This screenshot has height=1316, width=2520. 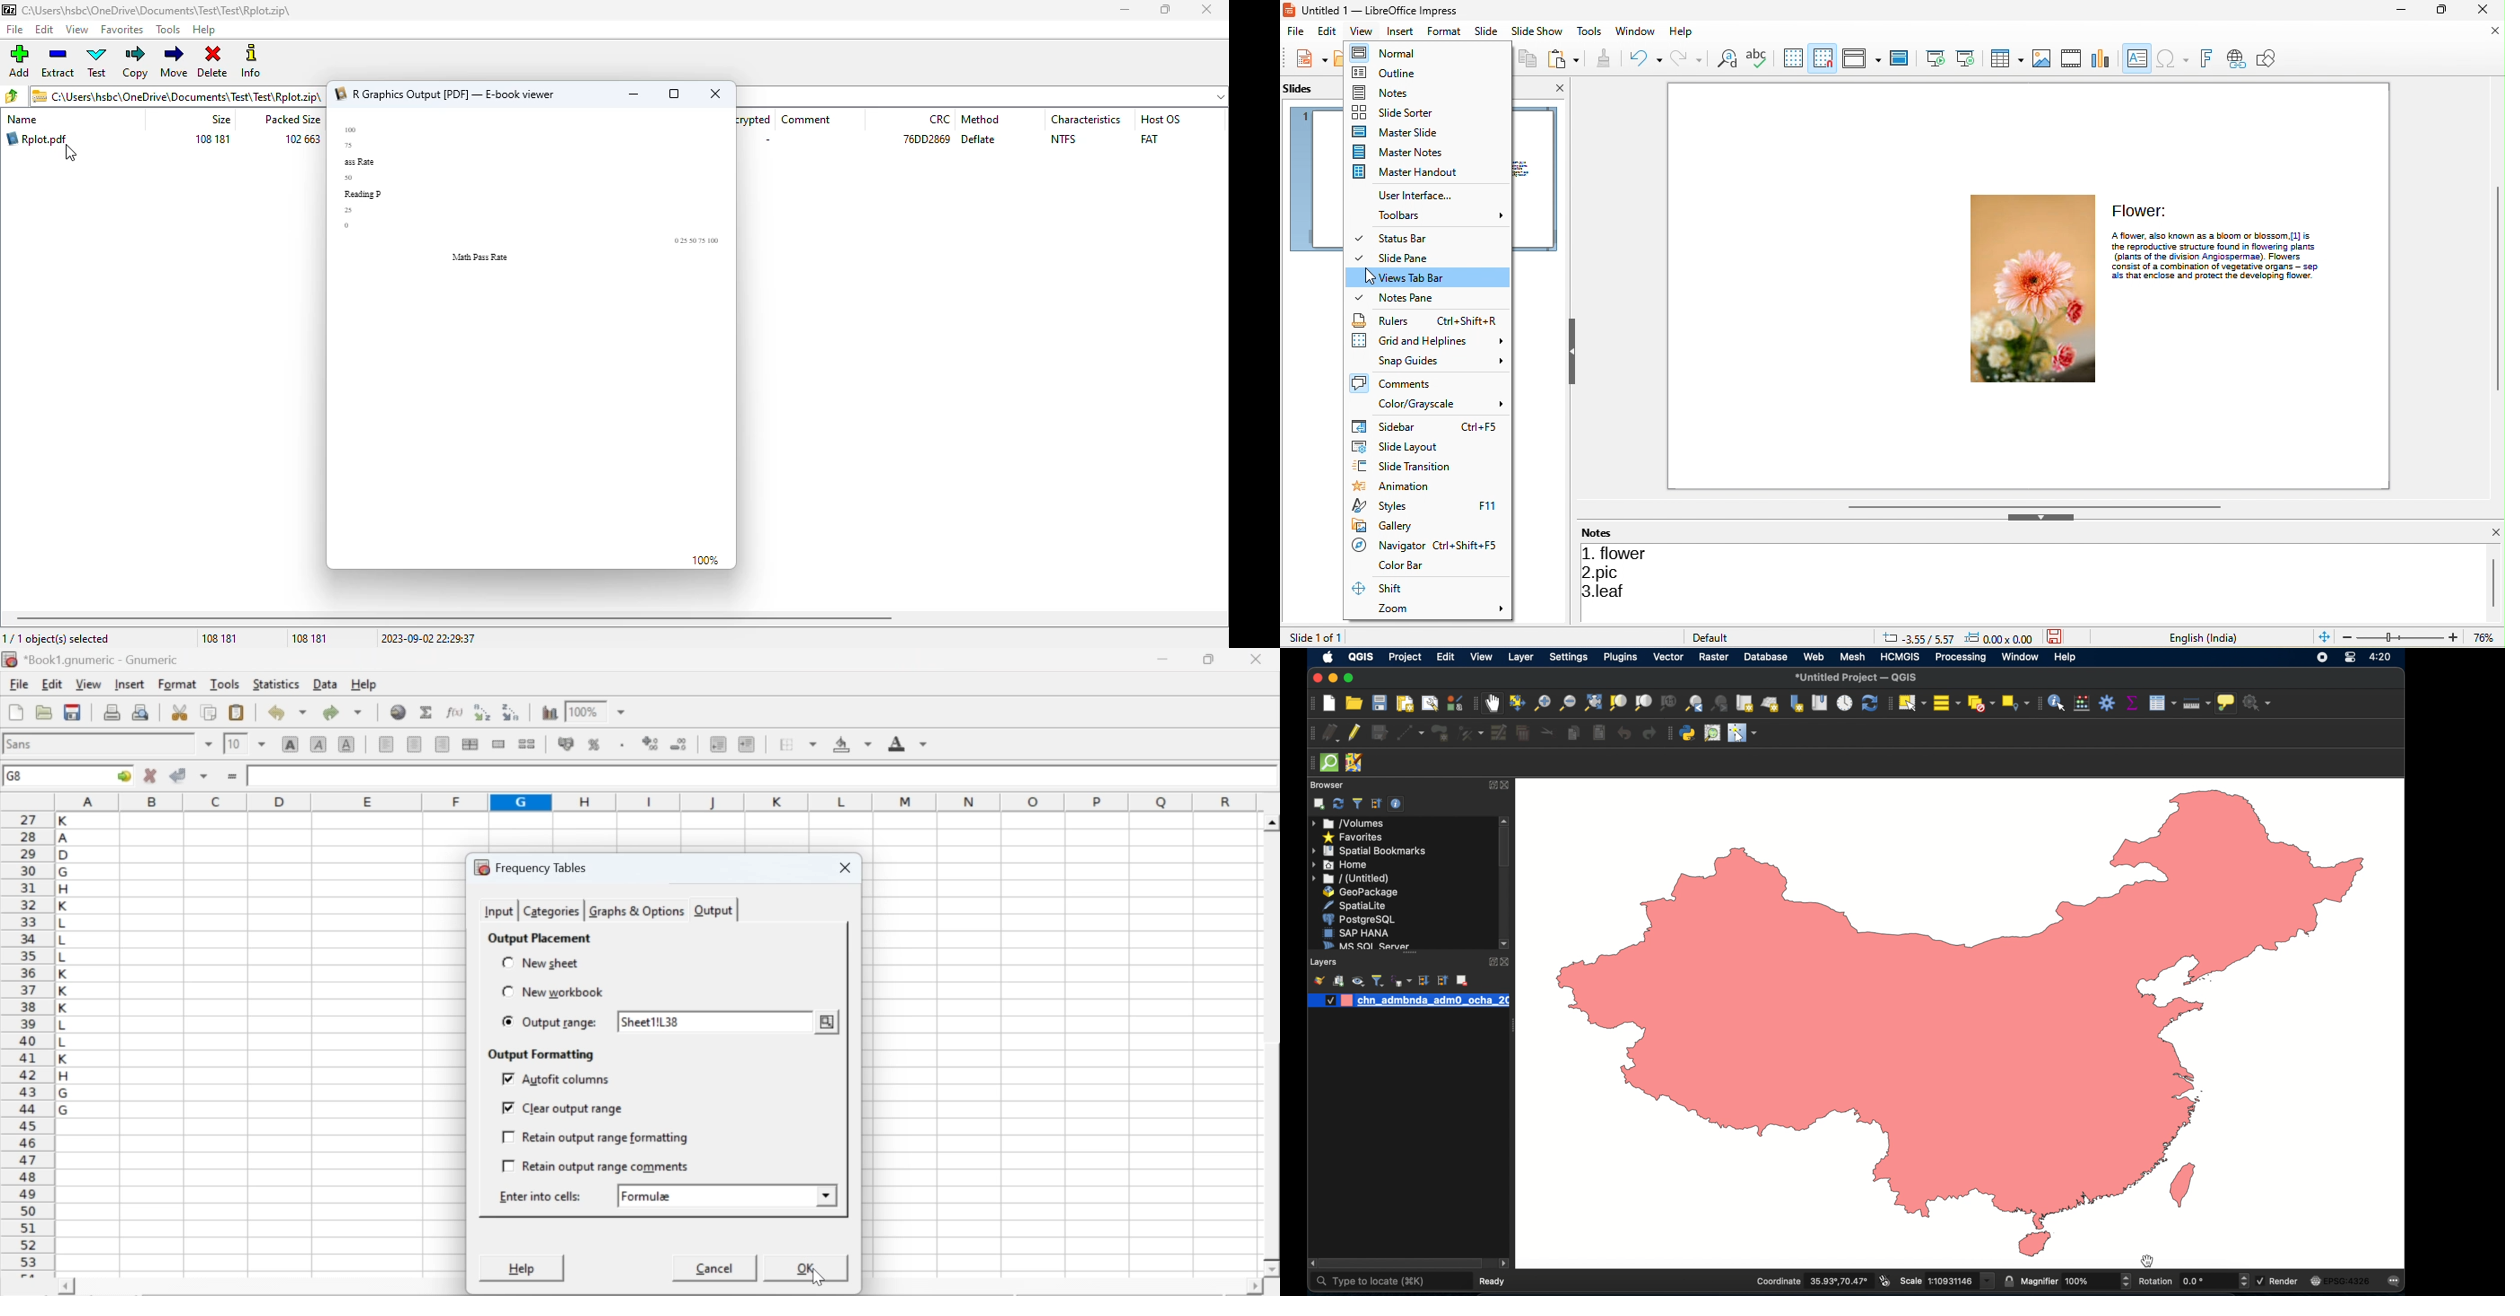 What do you see at coordinates (94, 657) in the screenshot?
I see `application name` at bounding box center [94, 657].